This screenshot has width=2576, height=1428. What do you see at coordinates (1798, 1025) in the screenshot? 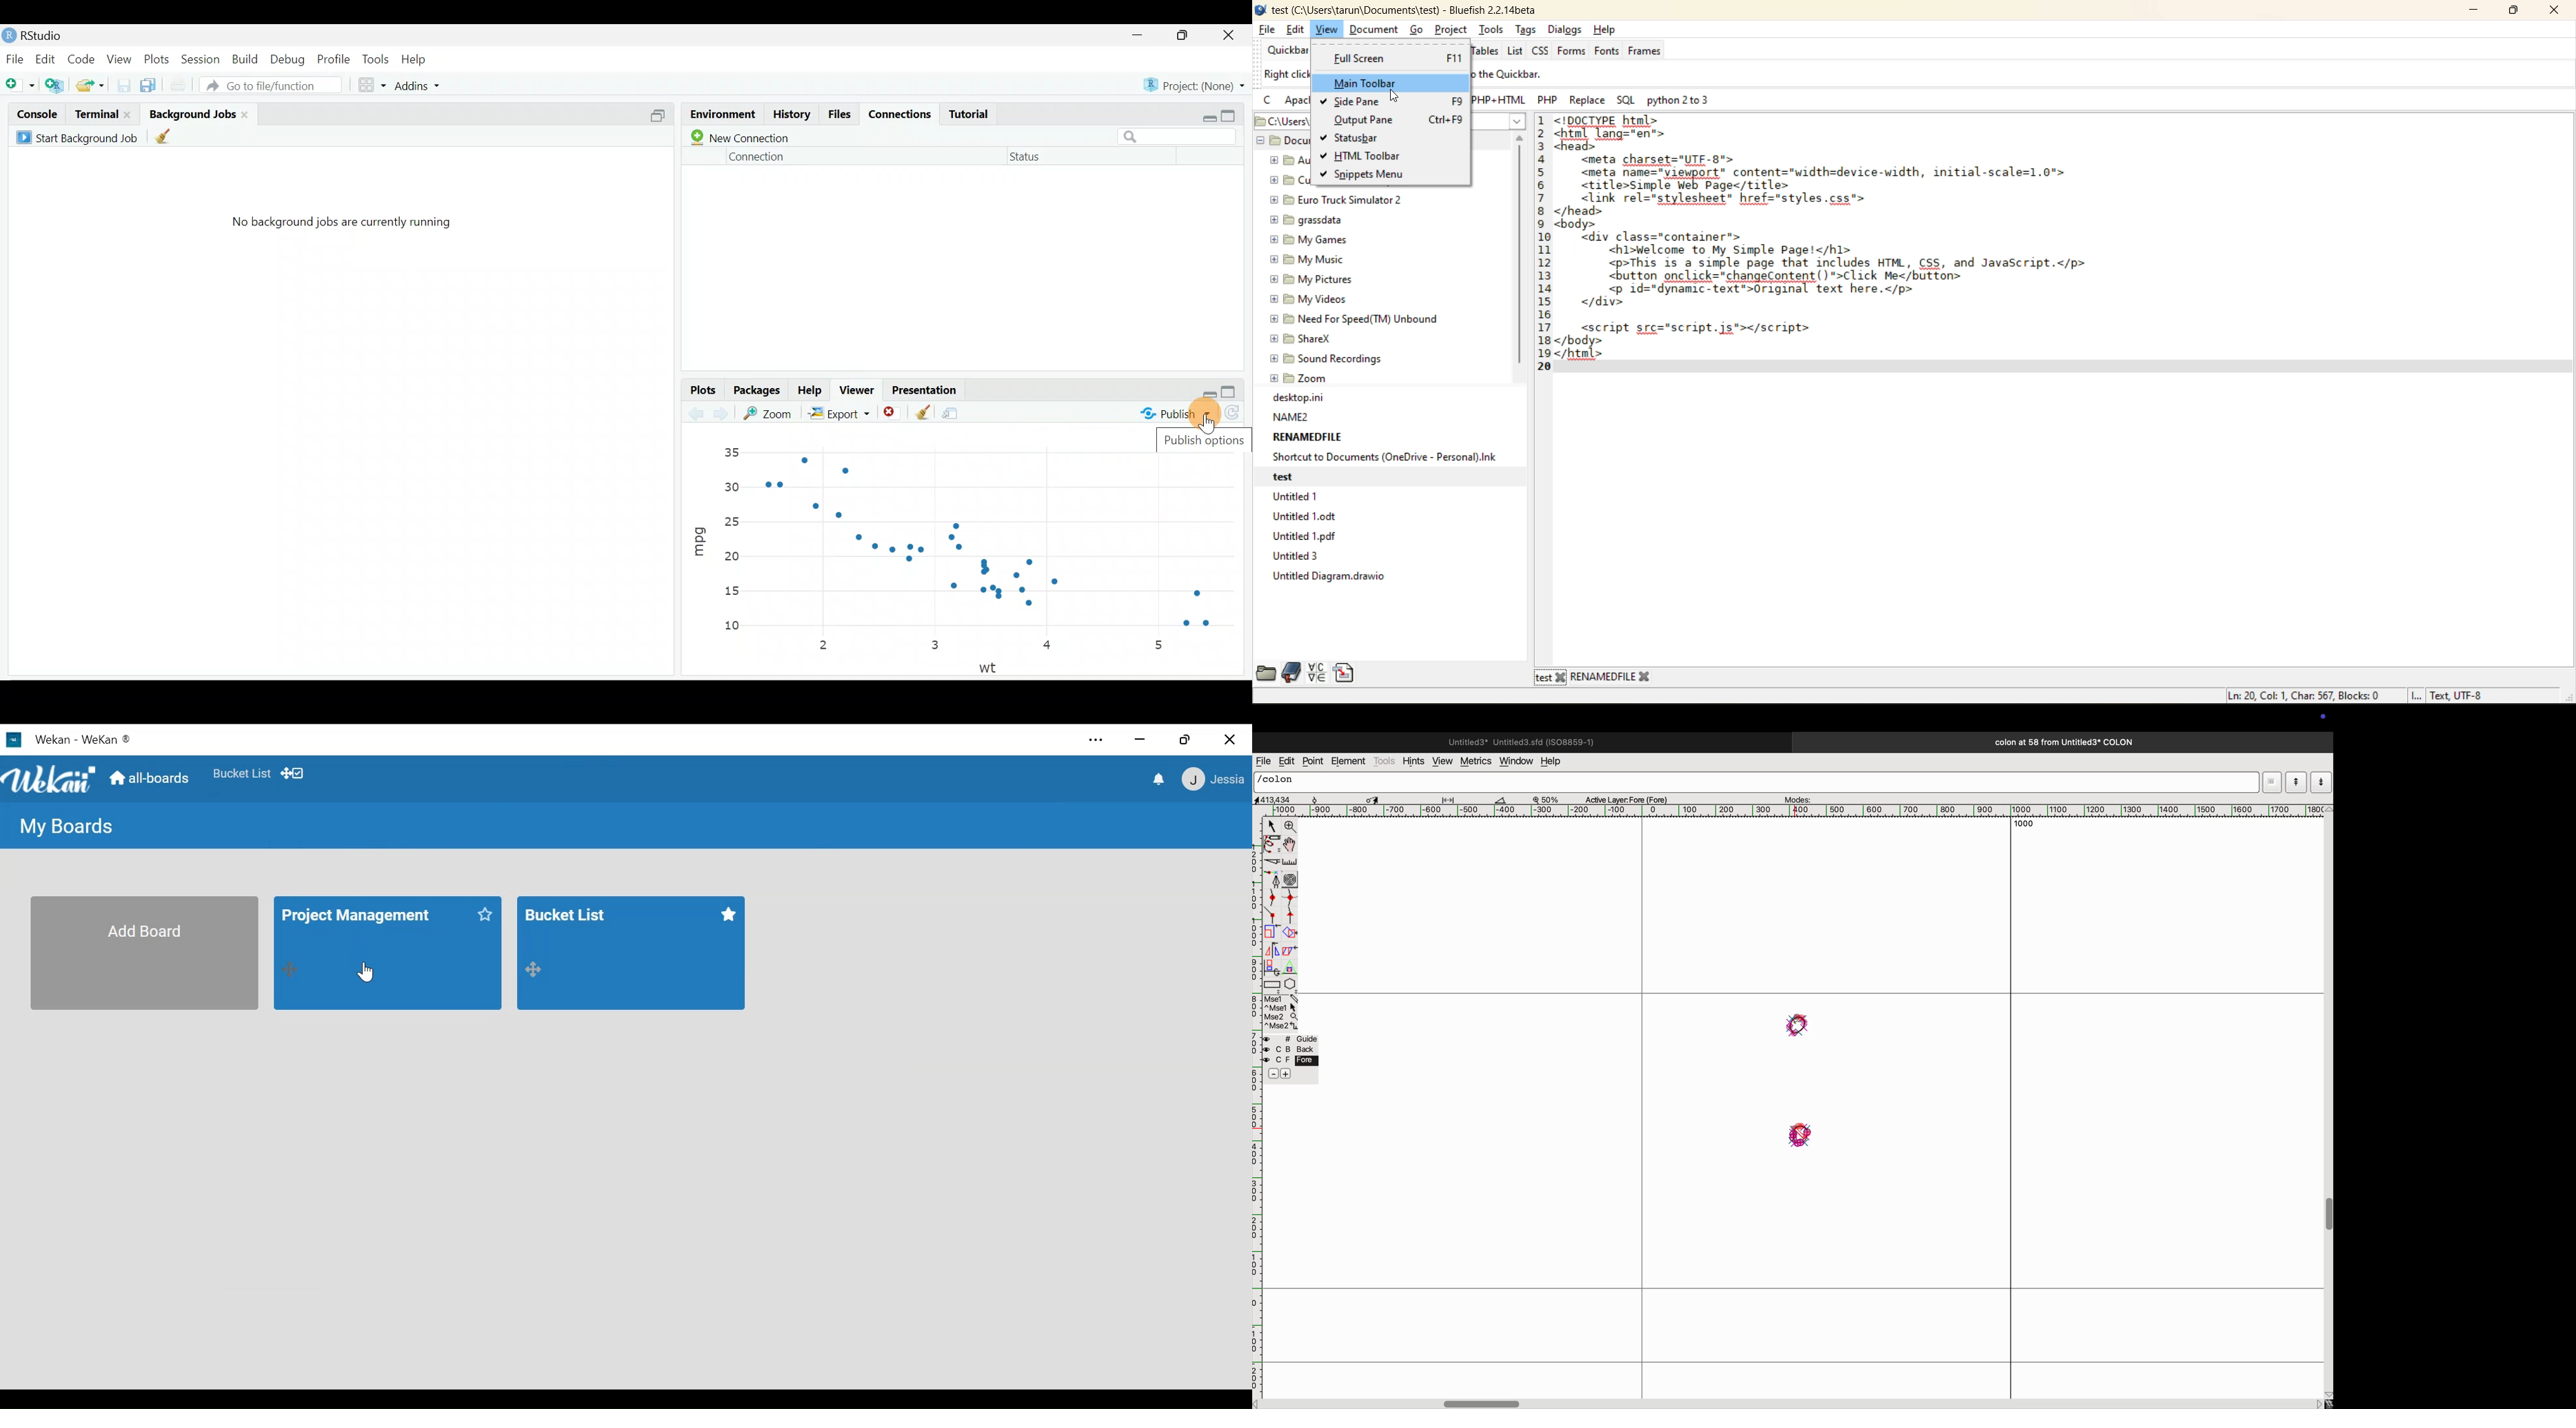
I see `circle` at bounding box center [1798, 1025].